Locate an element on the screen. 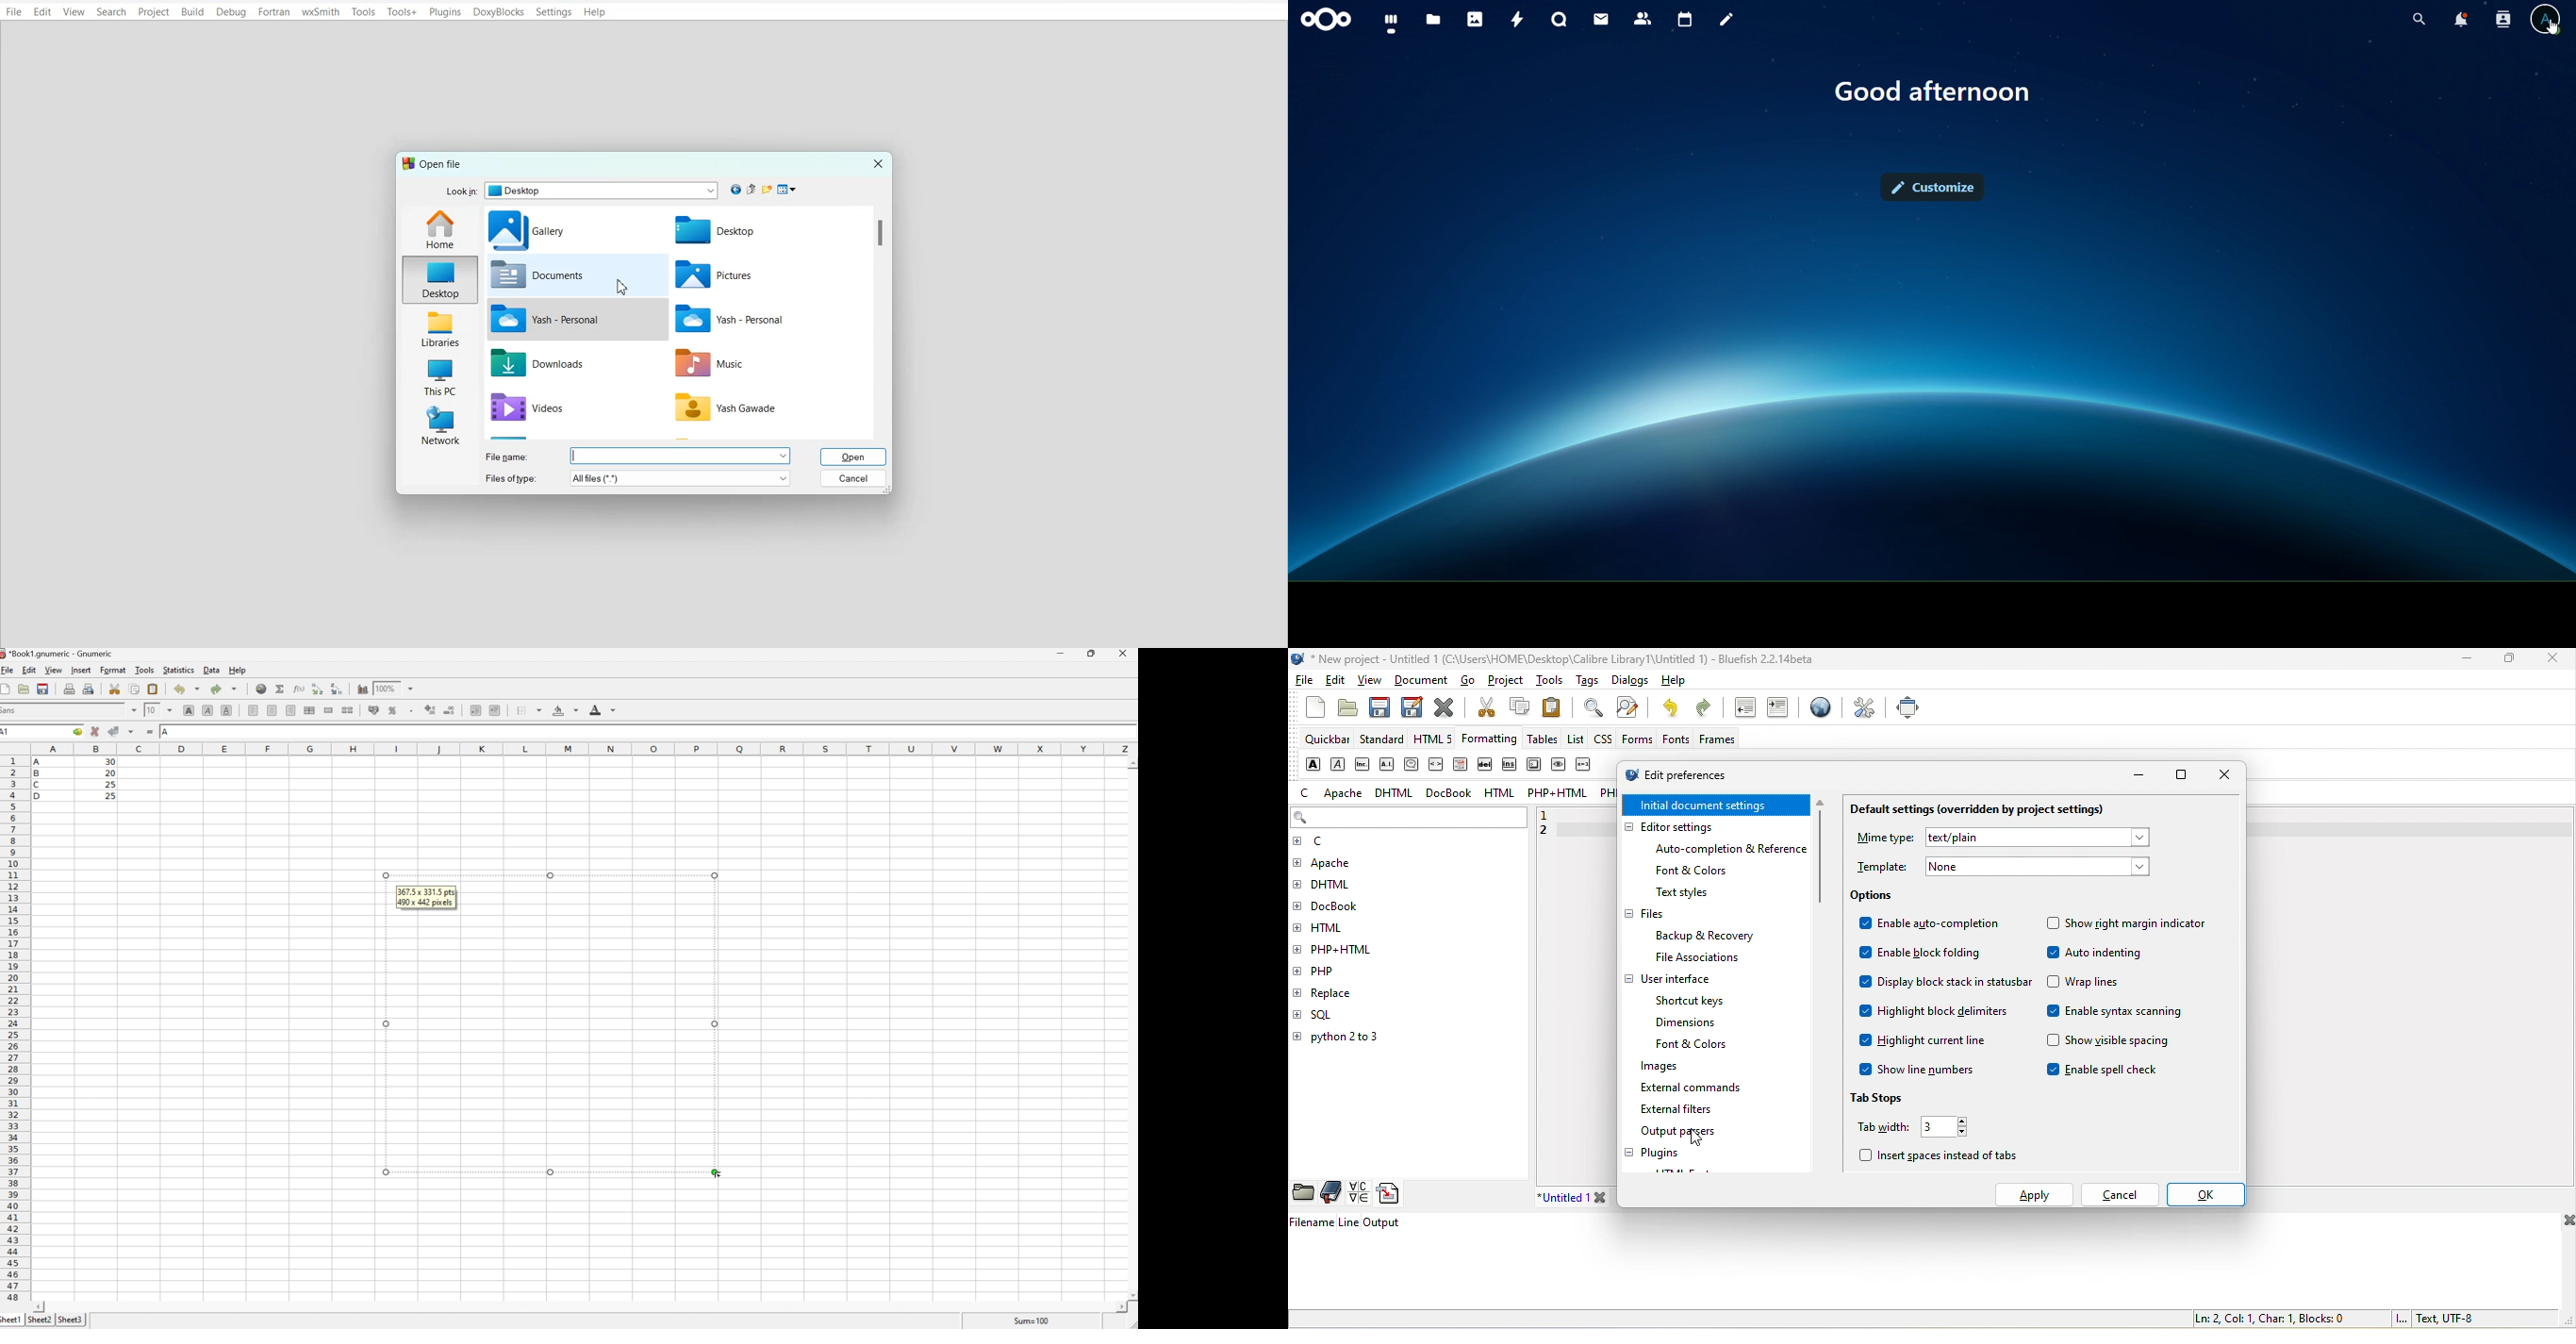 The image size is (2576, 1344). 100% is located at coordinates (384, 688).